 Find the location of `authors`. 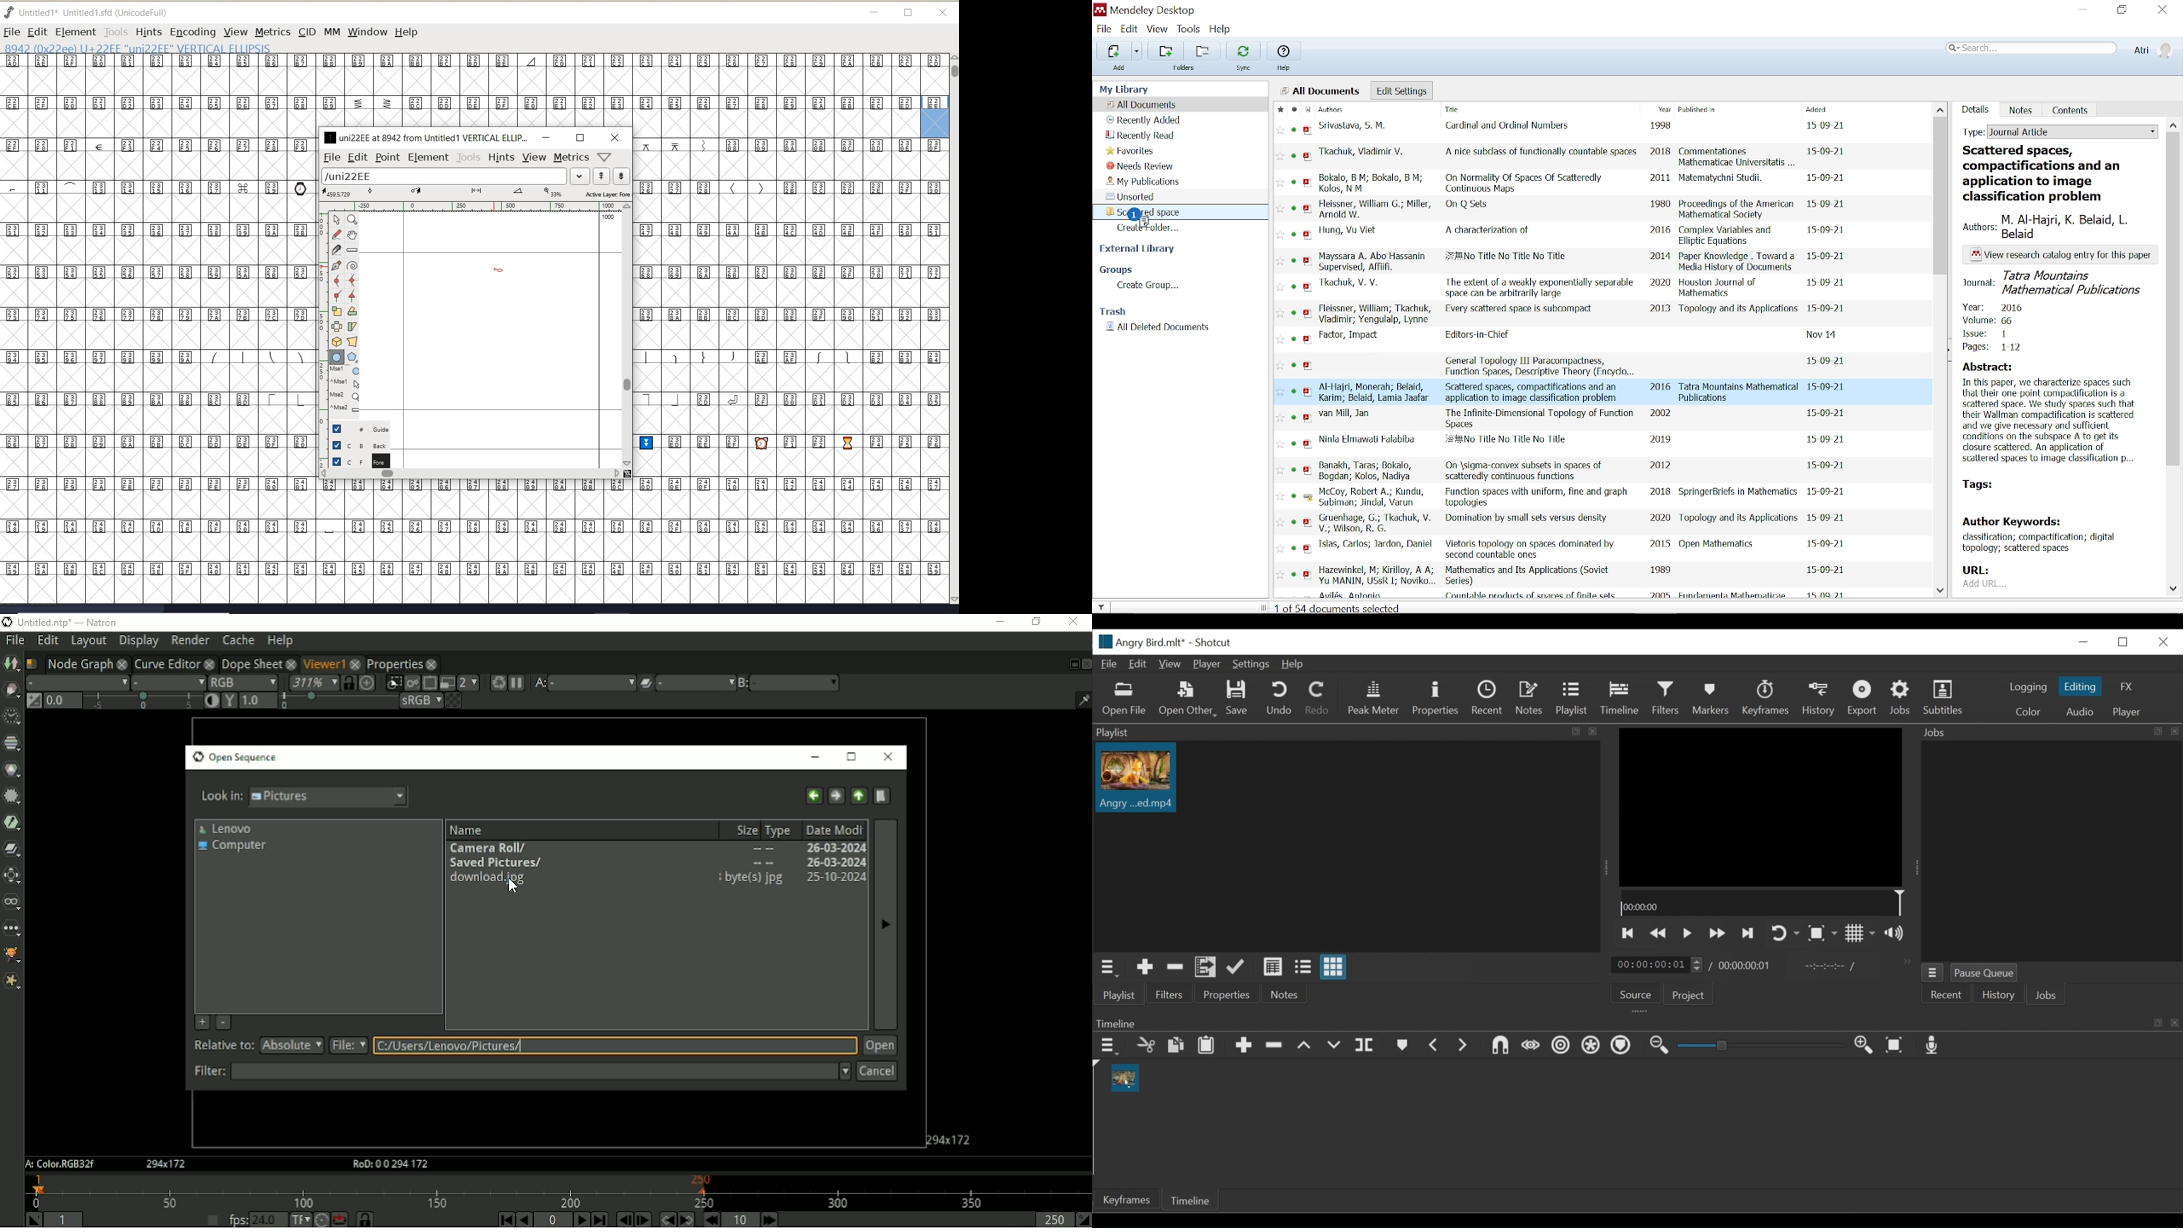

authors is located at coordinates (1378, 391).